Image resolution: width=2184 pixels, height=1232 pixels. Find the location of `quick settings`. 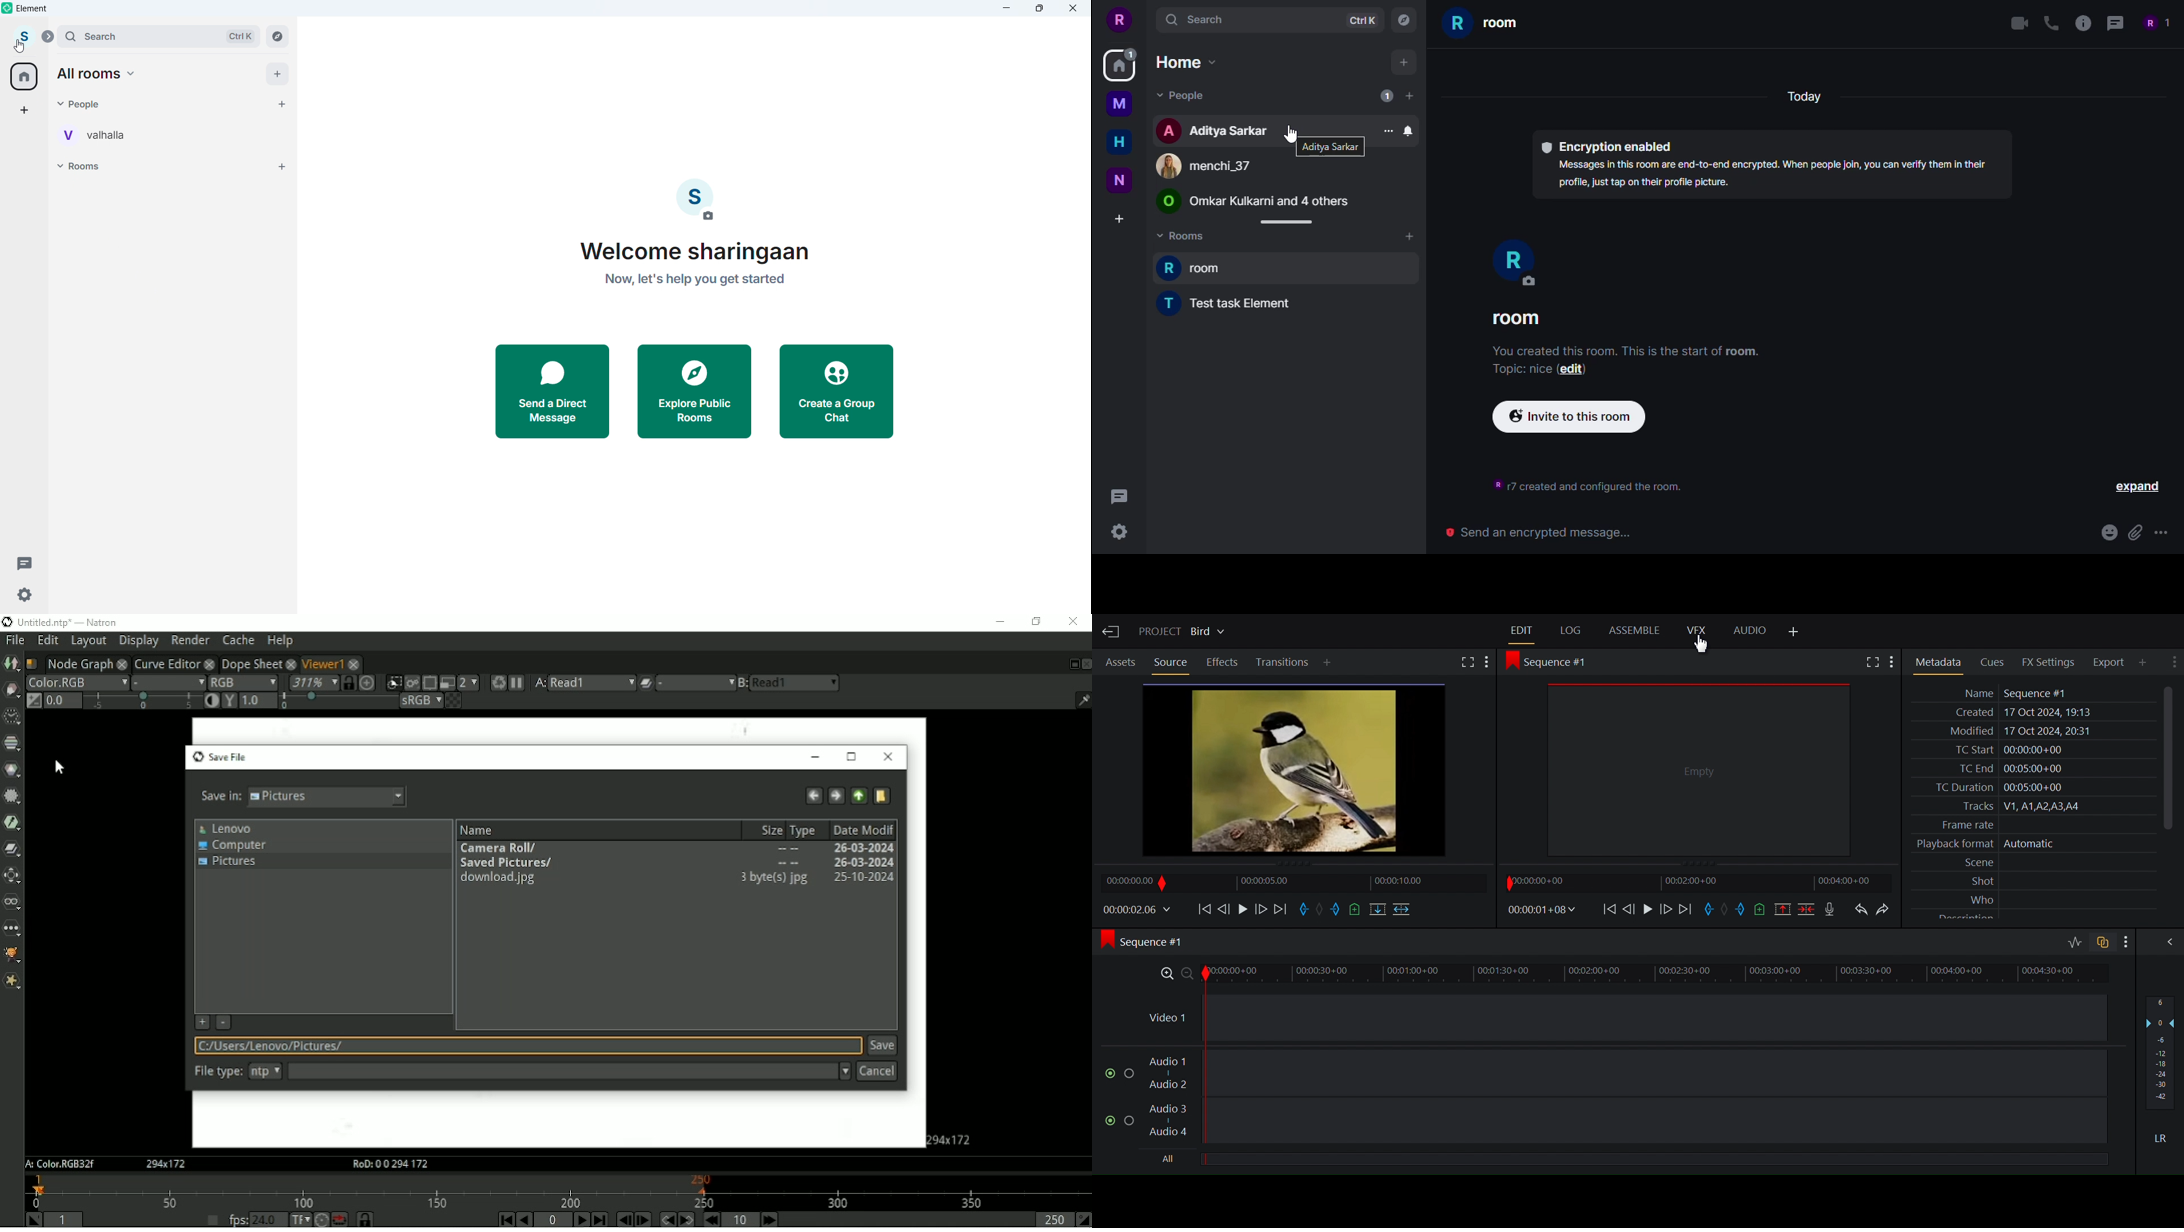

quick settings is located at coordinates (1118, 532).